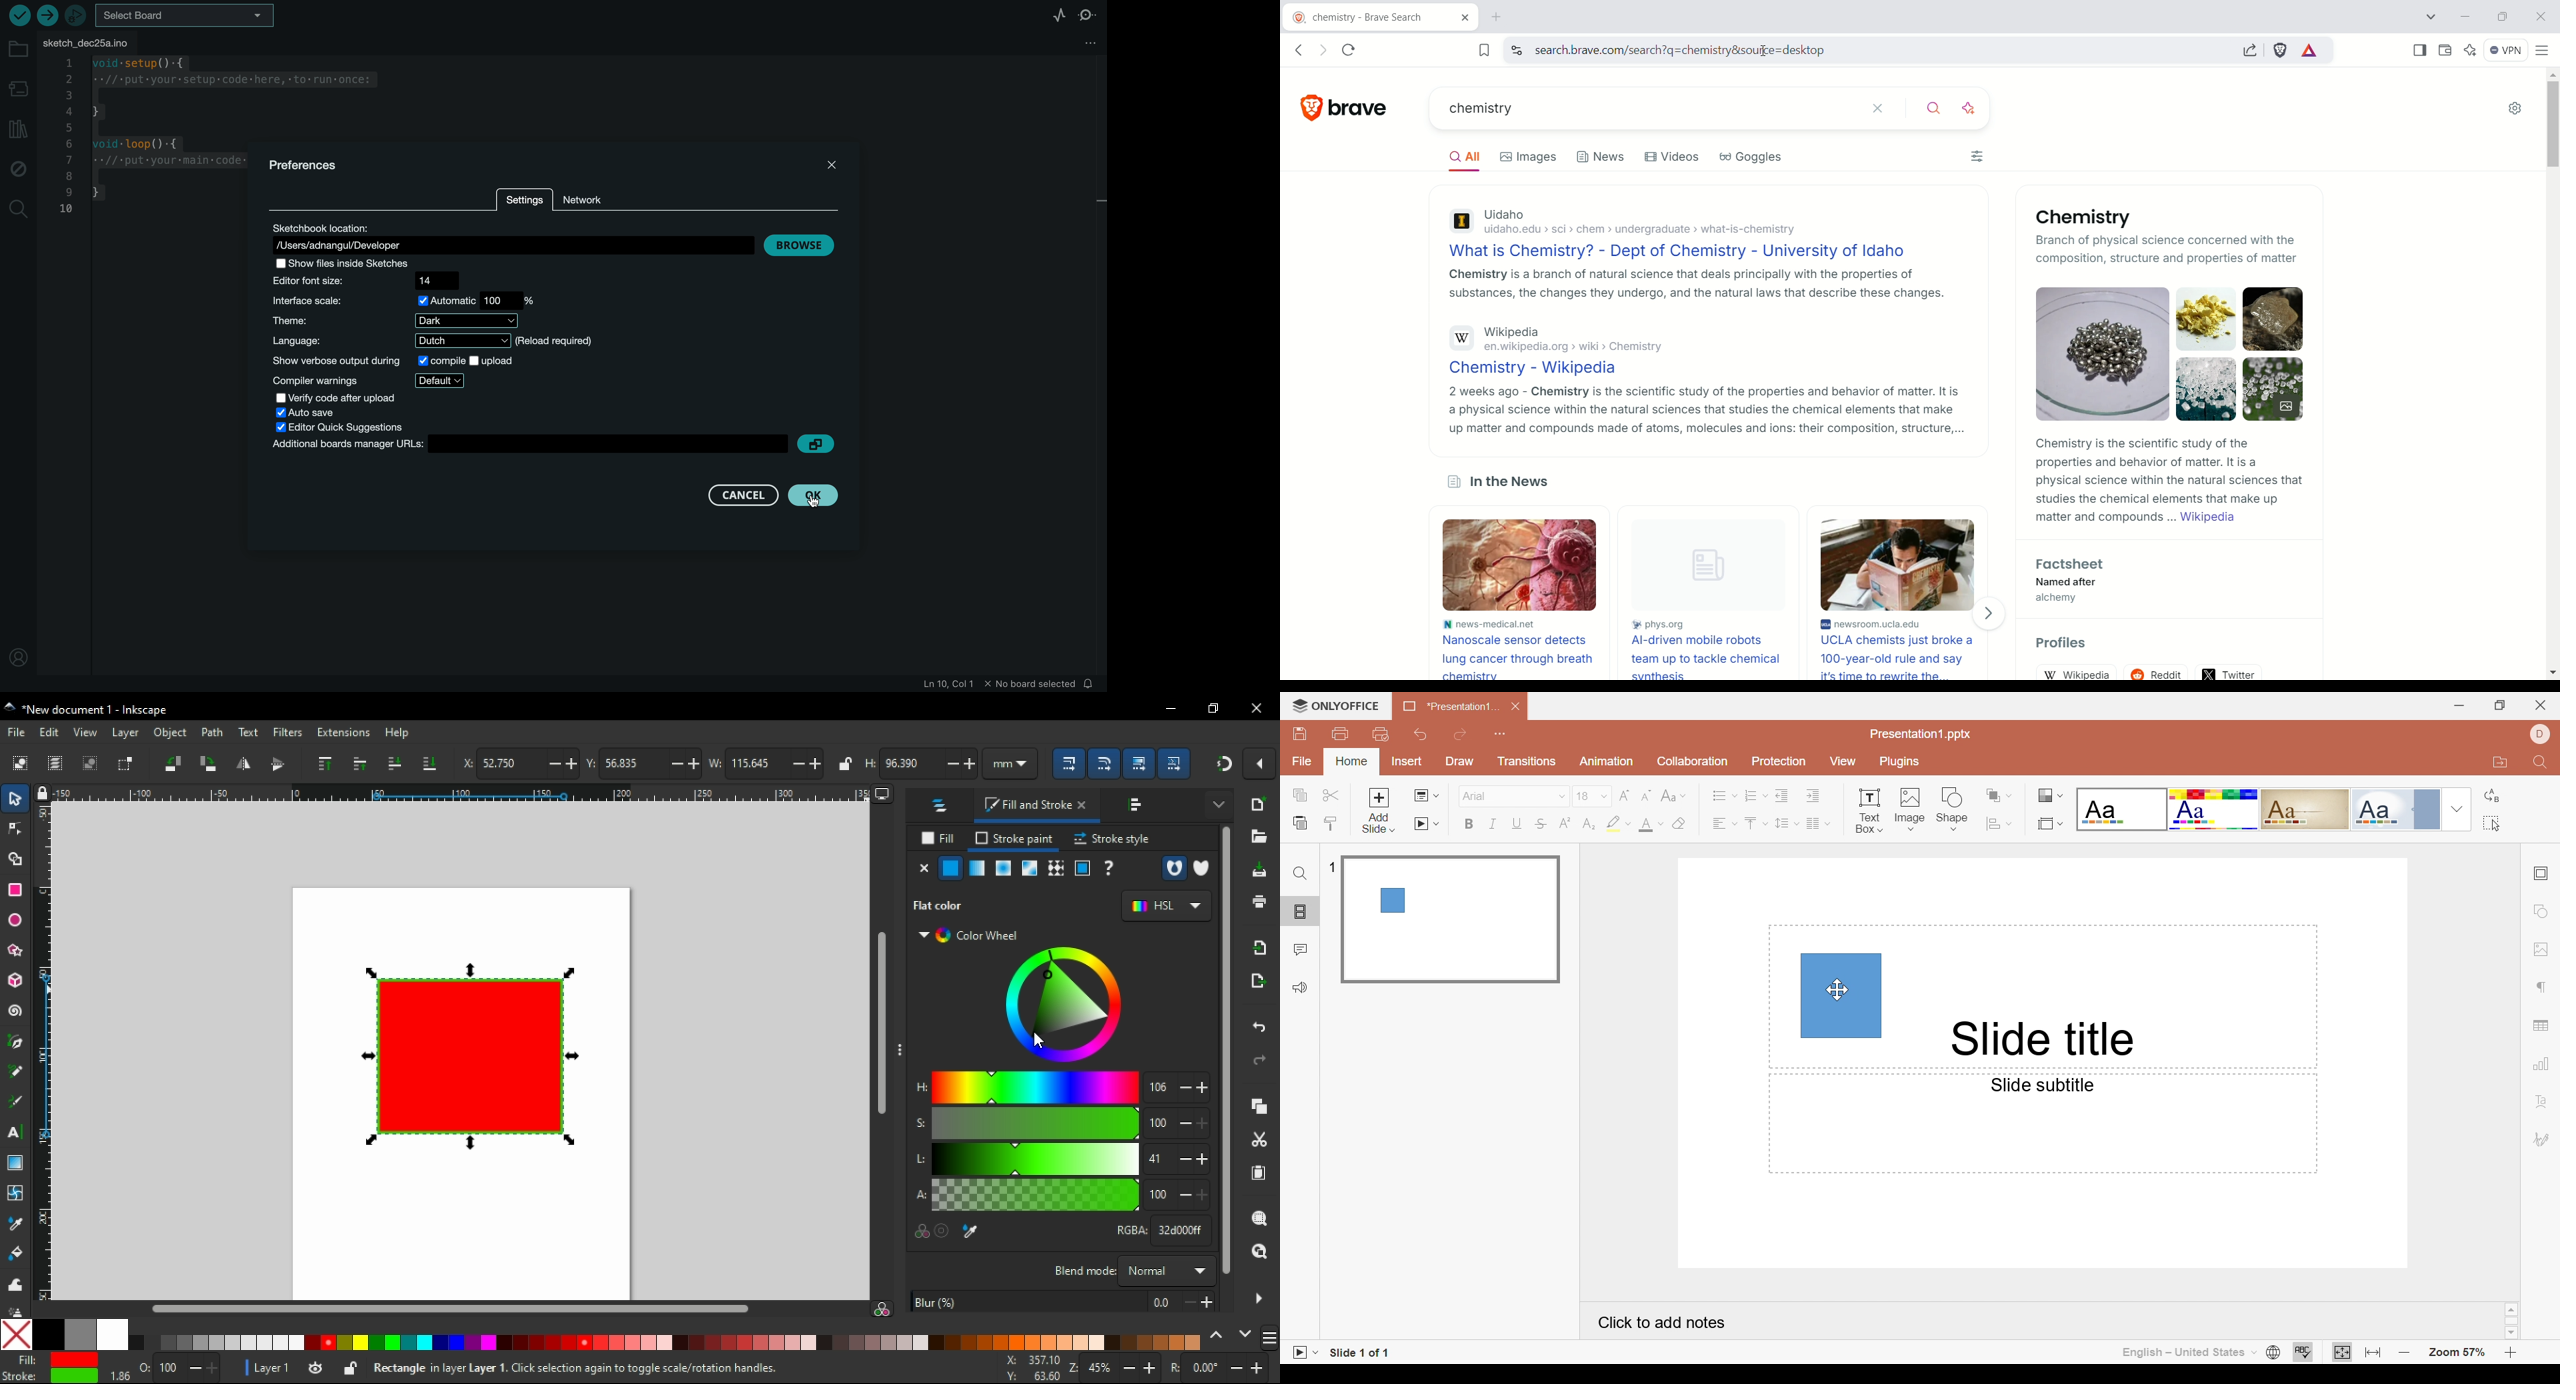 This screenshot has width=2576, height=1400. Describe the element at coordinates (2503, 764) in the screenshot. I see `Open file location` at that location.